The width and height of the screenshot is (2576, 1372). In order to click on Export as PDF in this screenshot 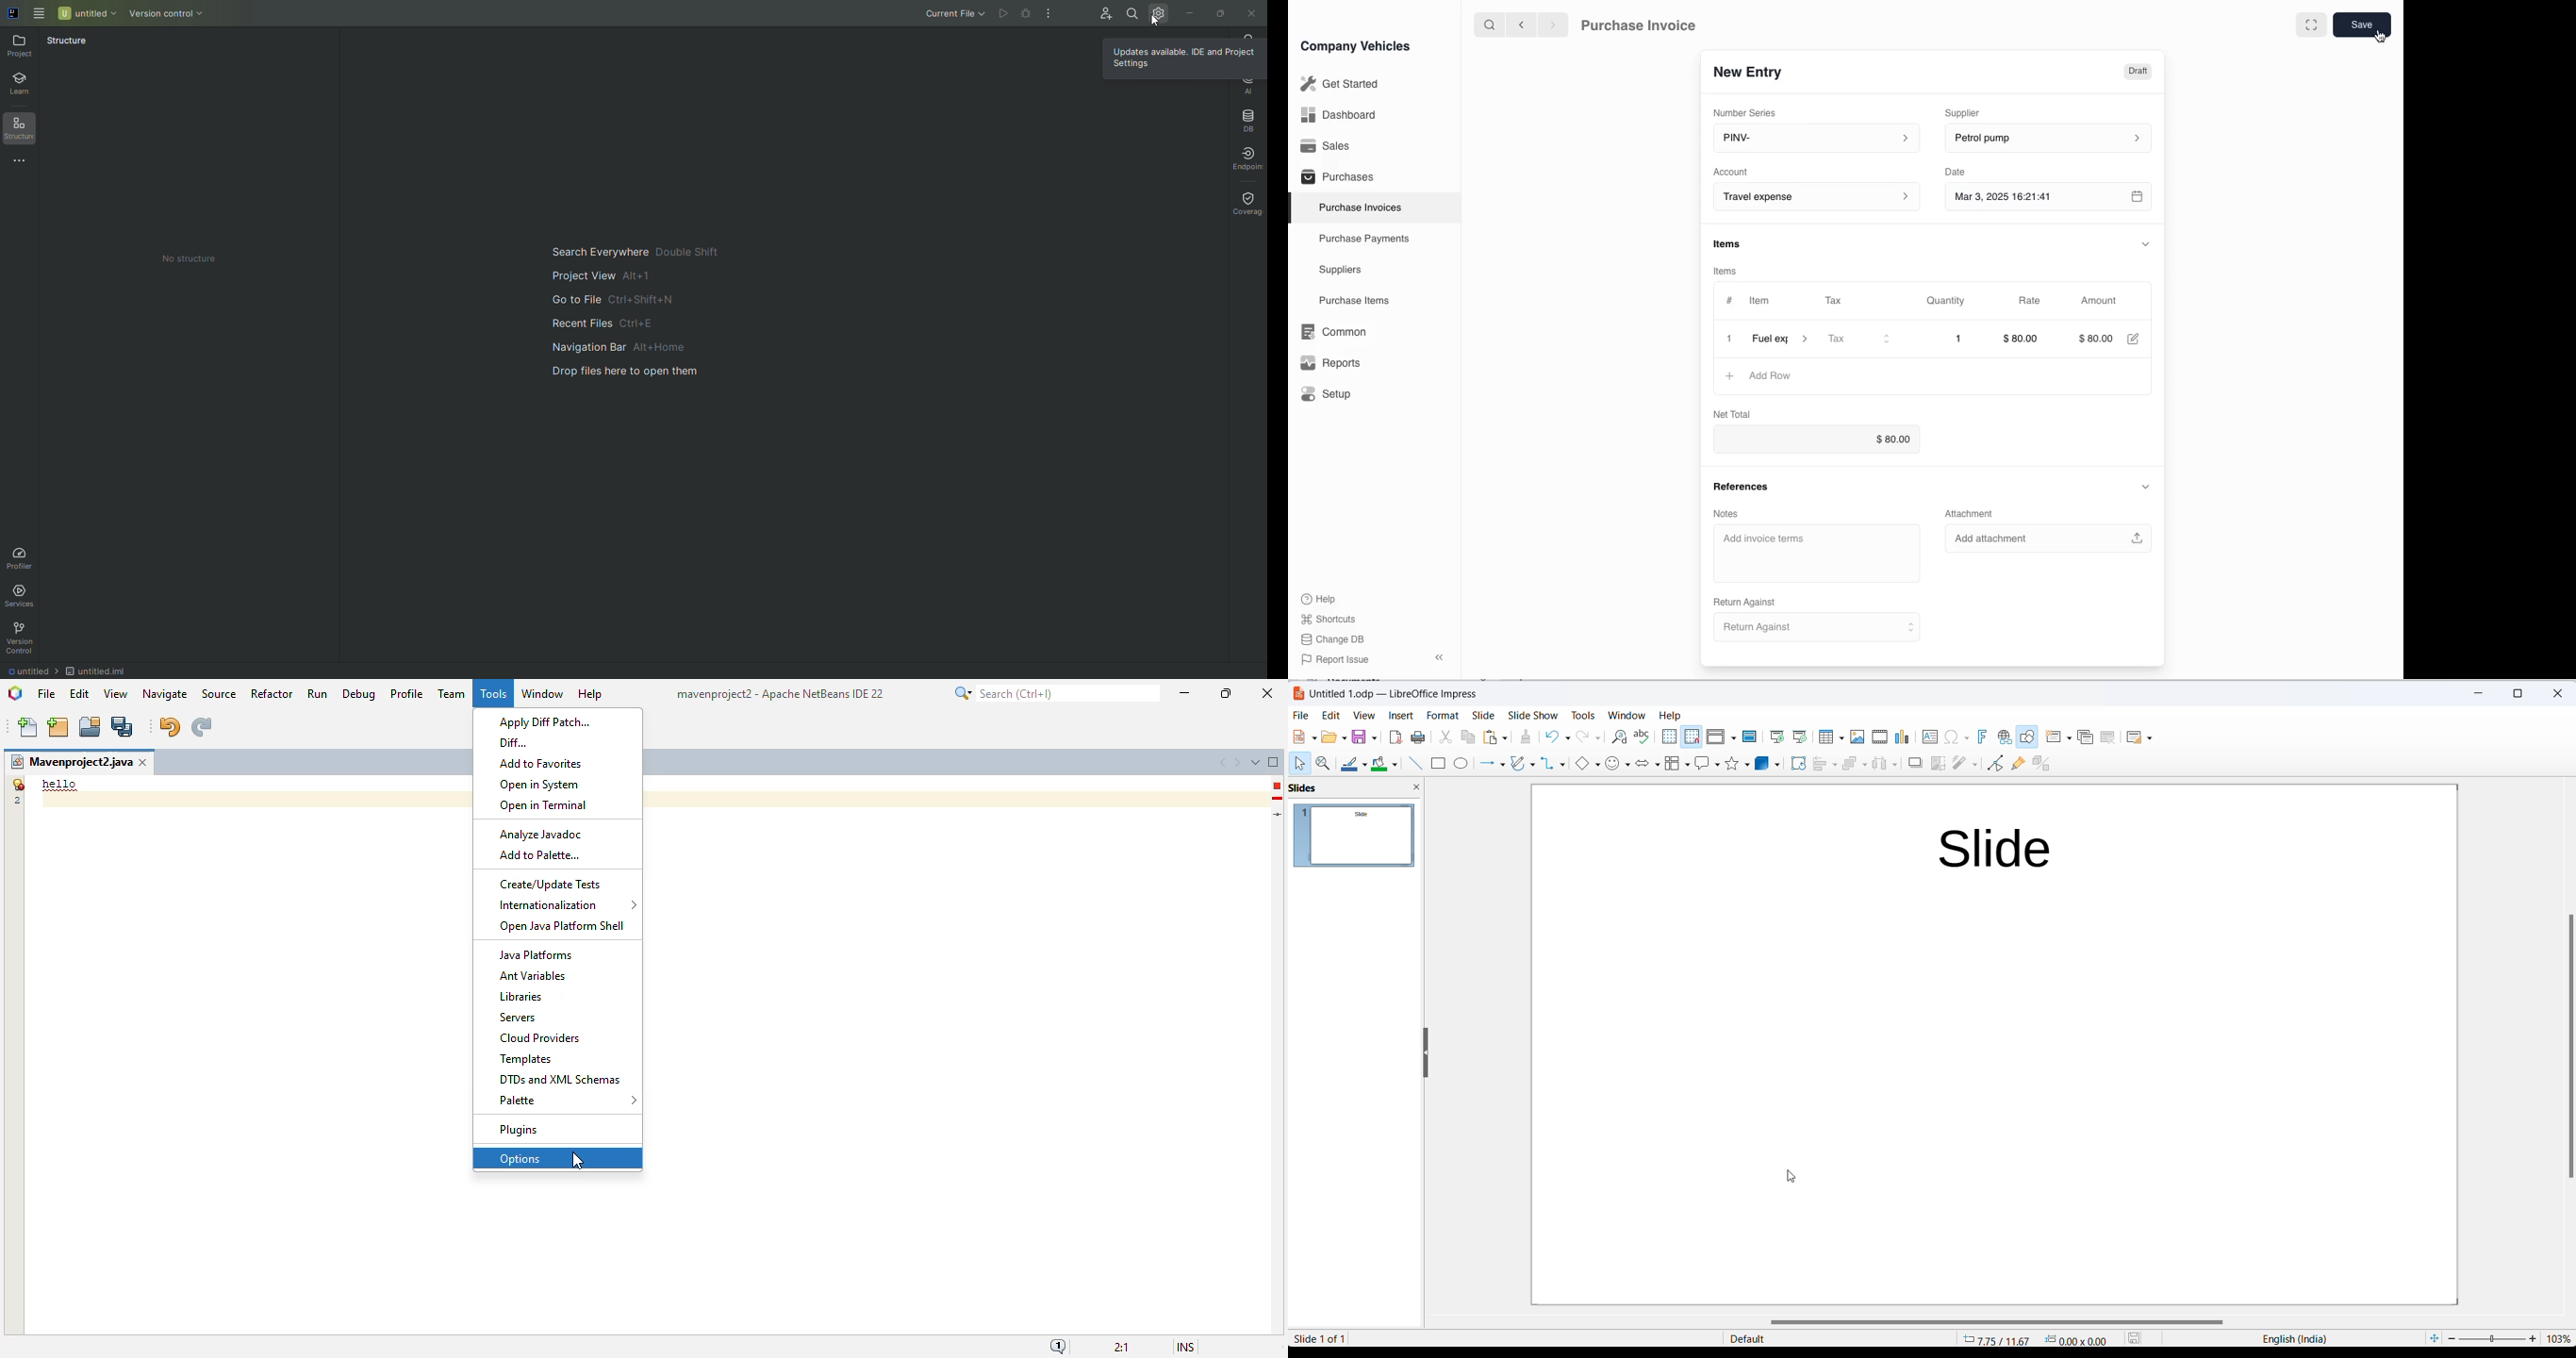, I will do `click(1393, 738)`.